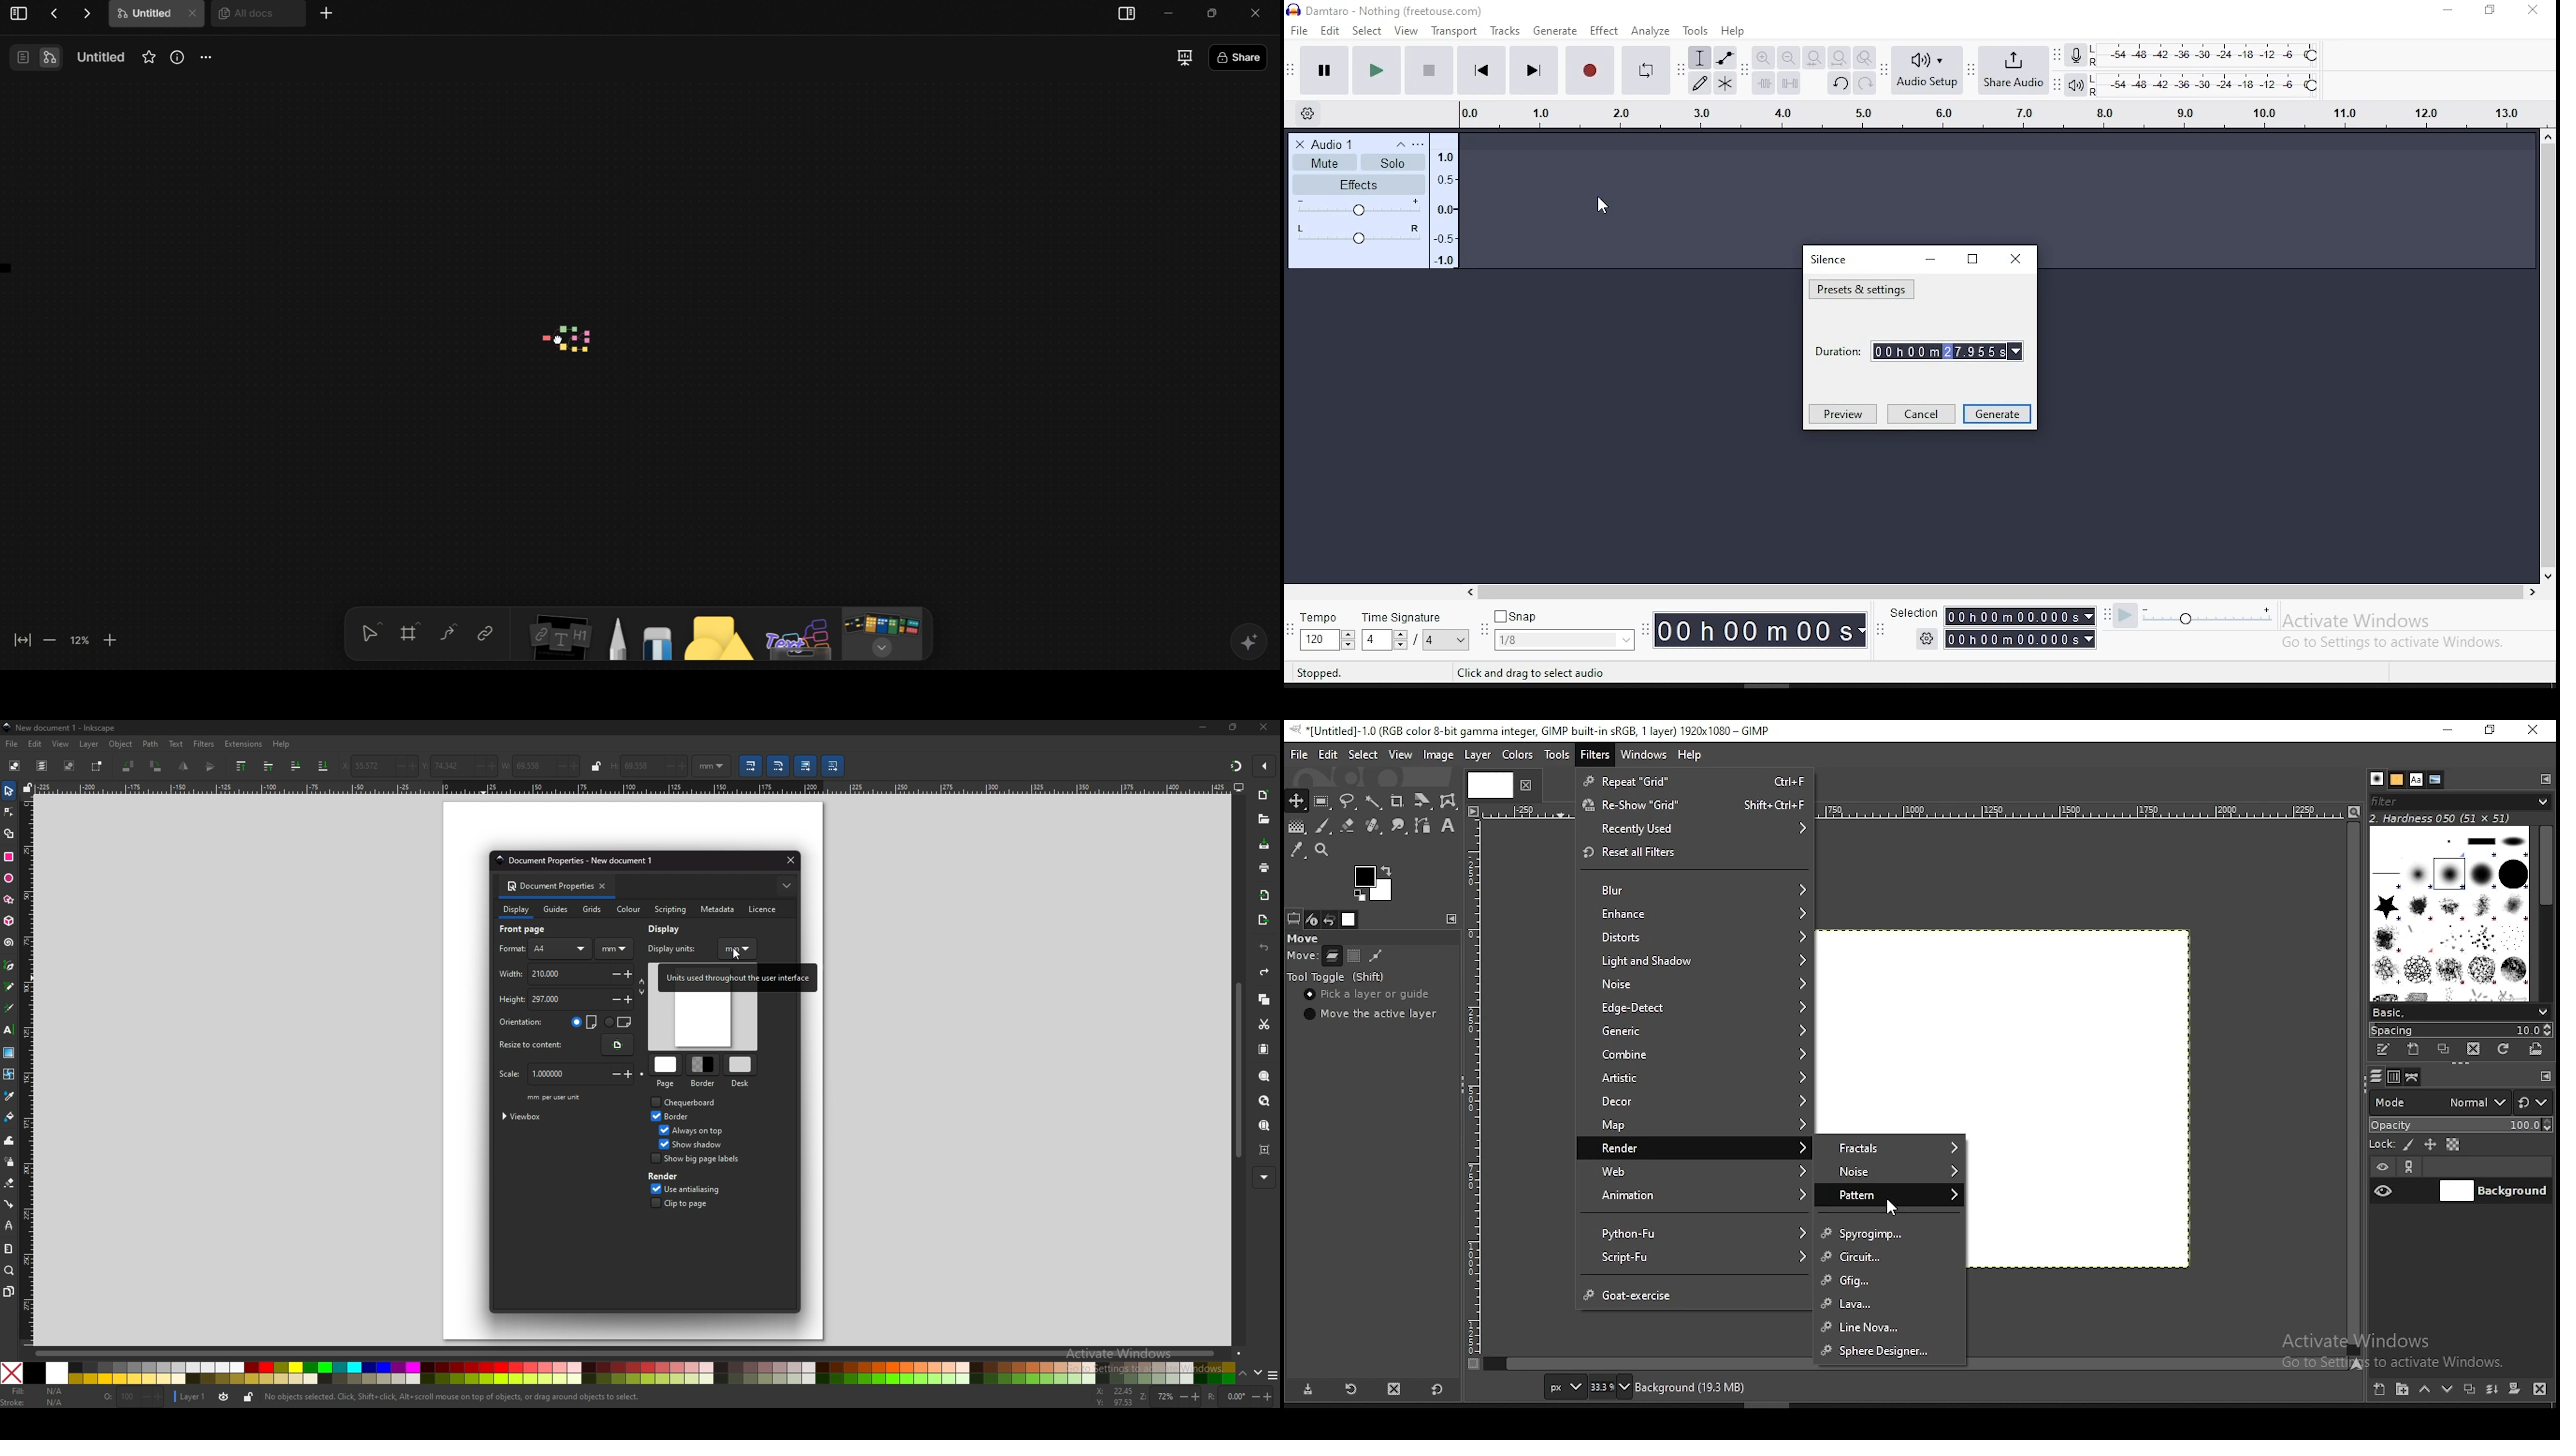 The image size is (2576, 1456). I want to click on text, so click(177, 744).